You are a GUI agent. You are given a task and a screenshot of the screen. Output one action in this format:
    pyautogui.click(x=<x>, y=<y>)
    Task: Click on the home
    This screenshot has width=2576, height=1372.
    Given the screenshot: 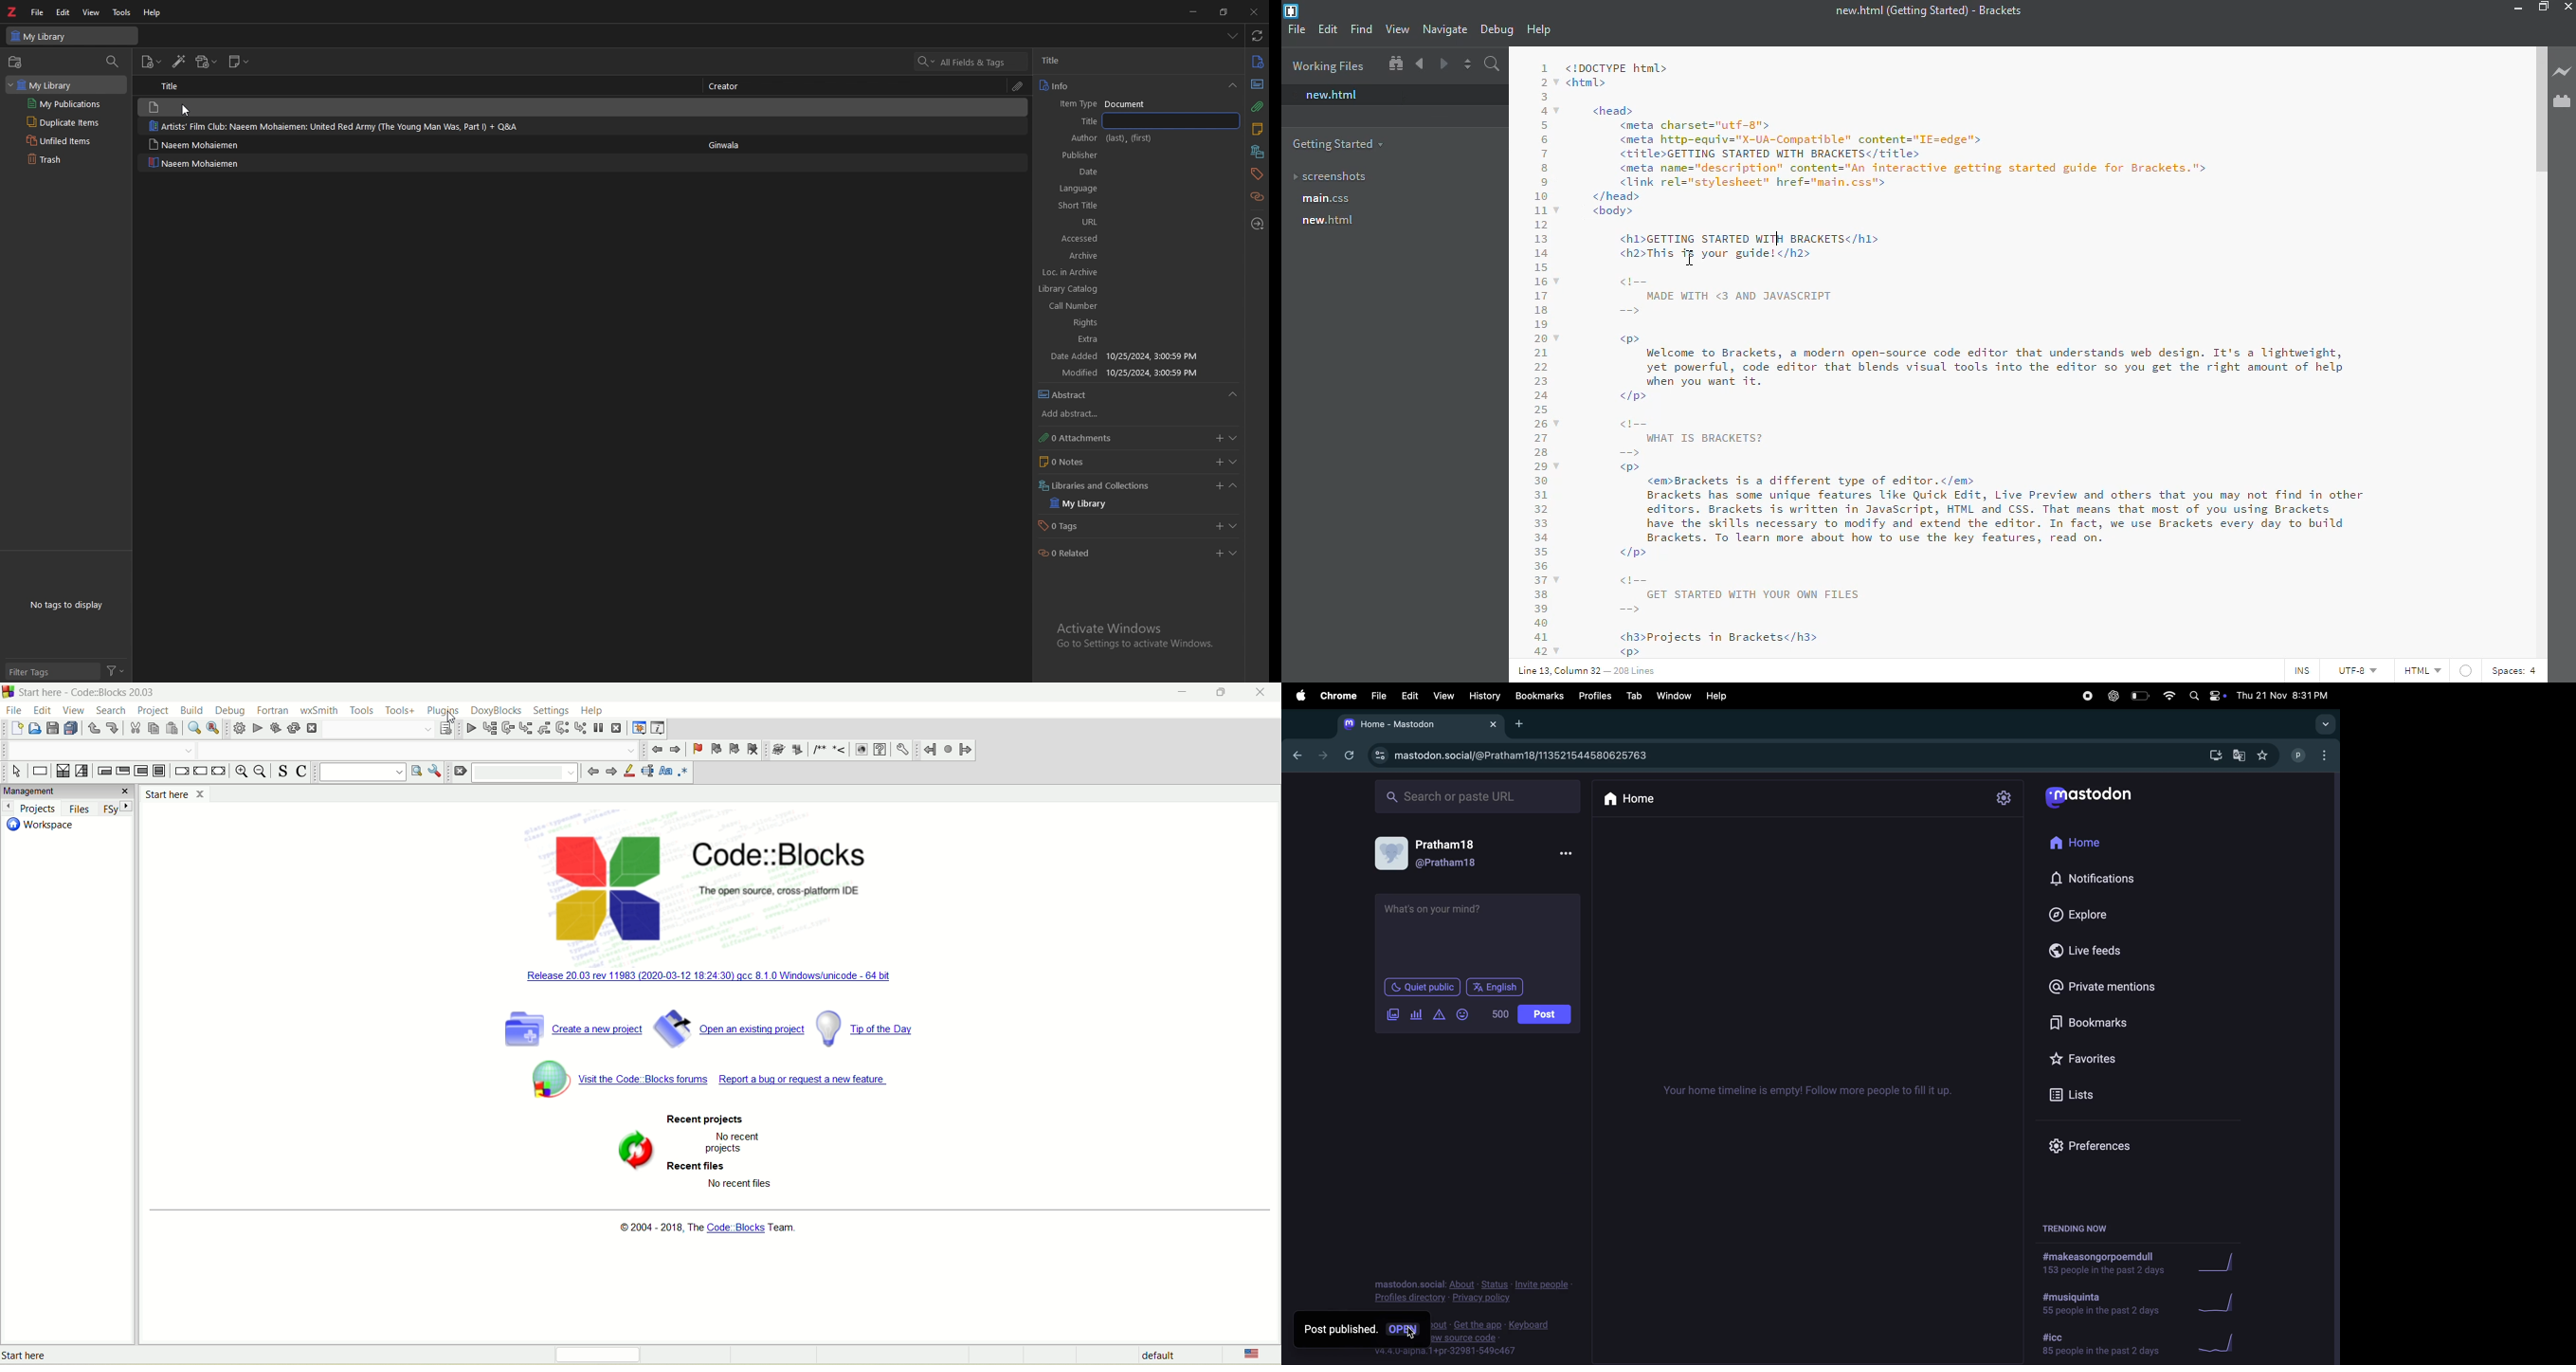 What is the action you would take?
    pyautogui.click(x=2079, y=844)
    